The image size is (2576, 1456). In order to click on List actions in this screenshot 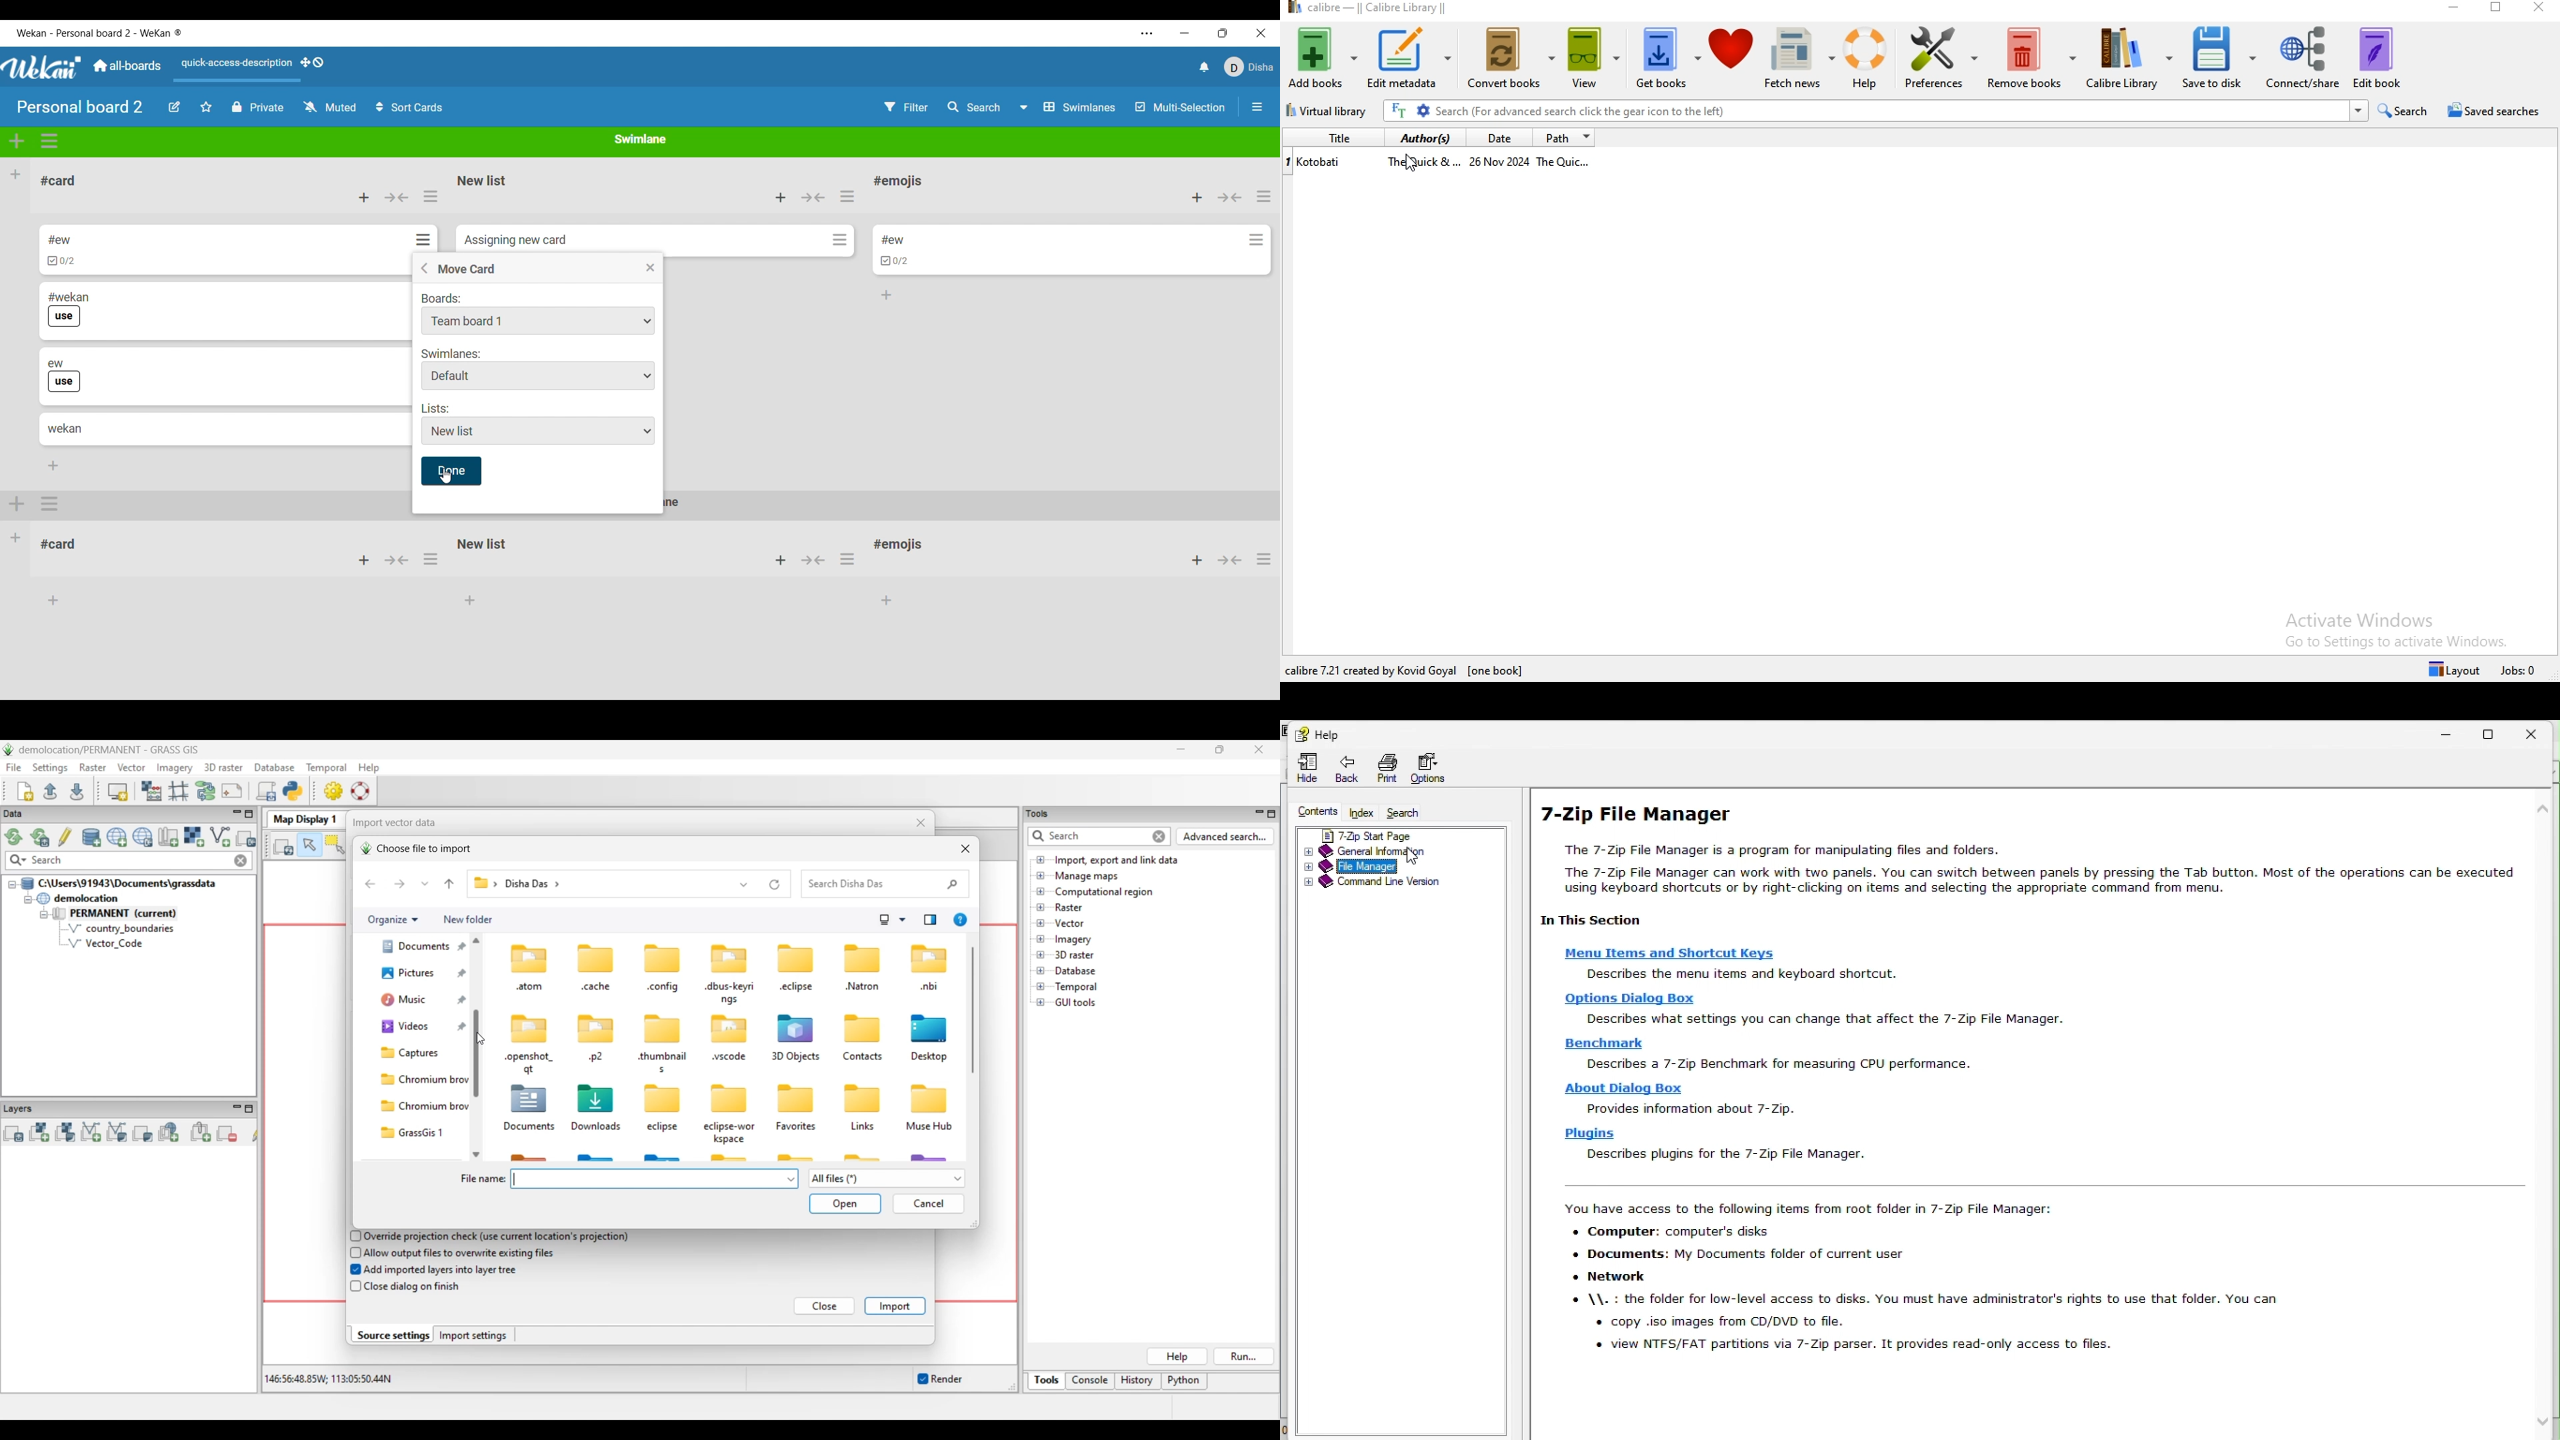, I will do `click(847, 196)`.